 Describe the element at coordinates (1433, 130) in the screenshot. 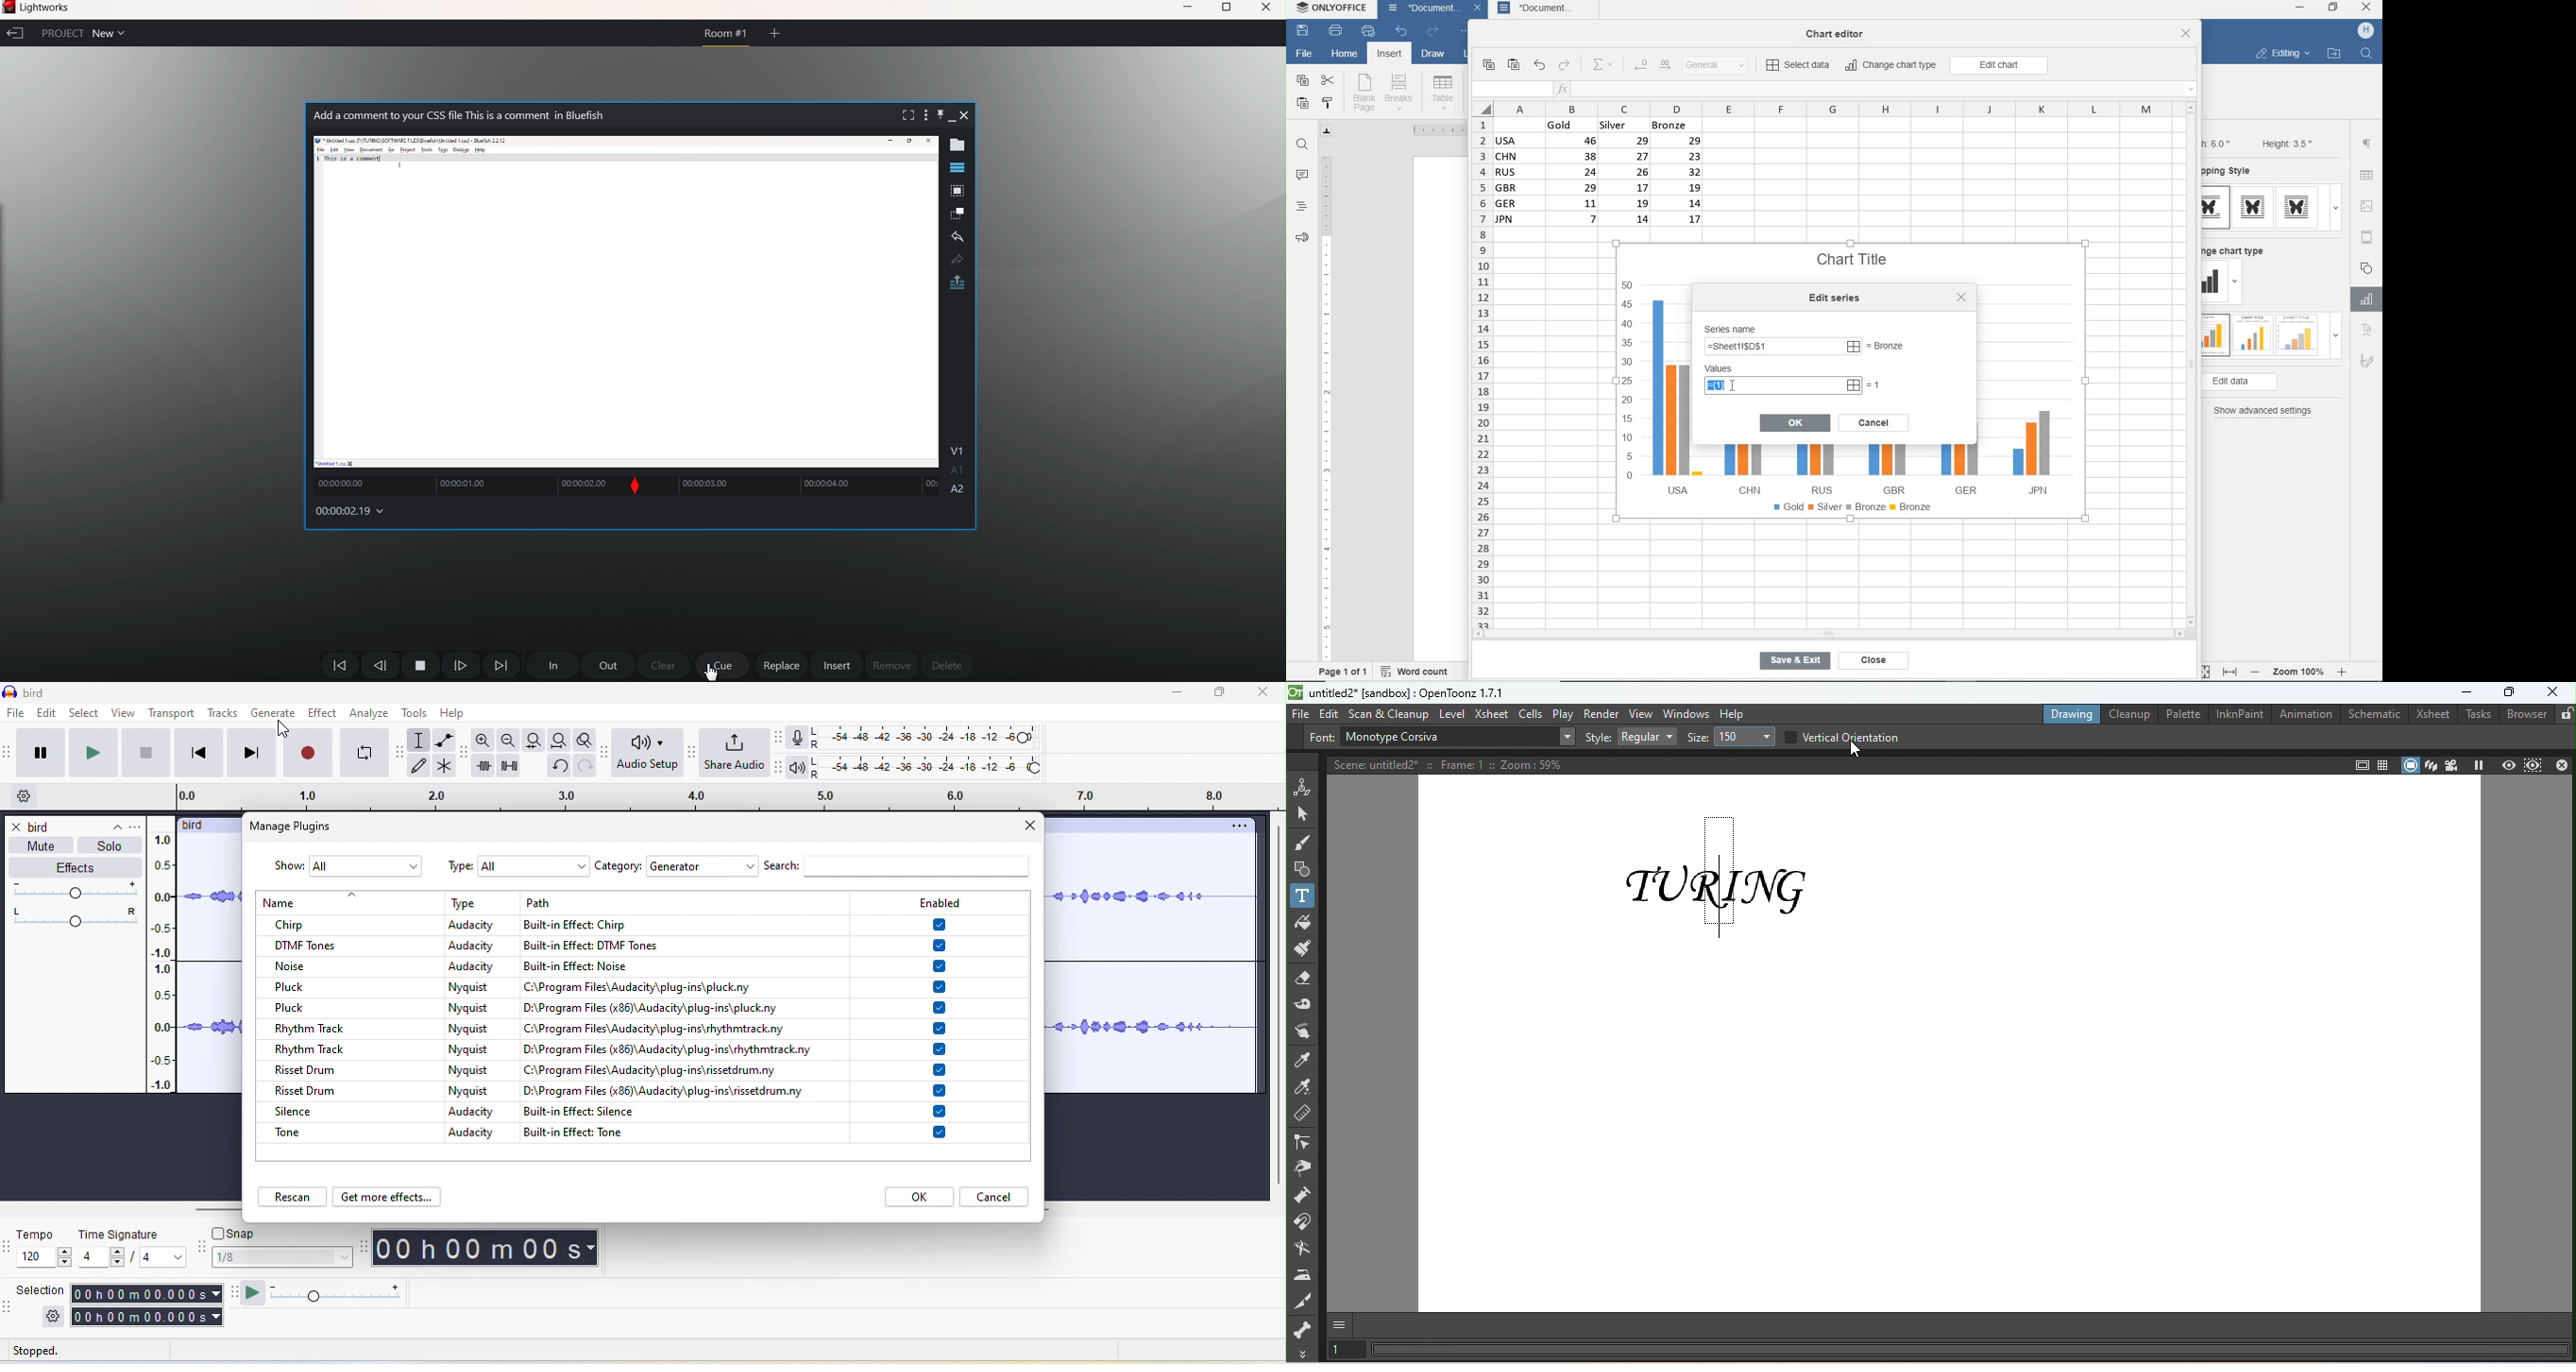

I see `ruler` at that location.